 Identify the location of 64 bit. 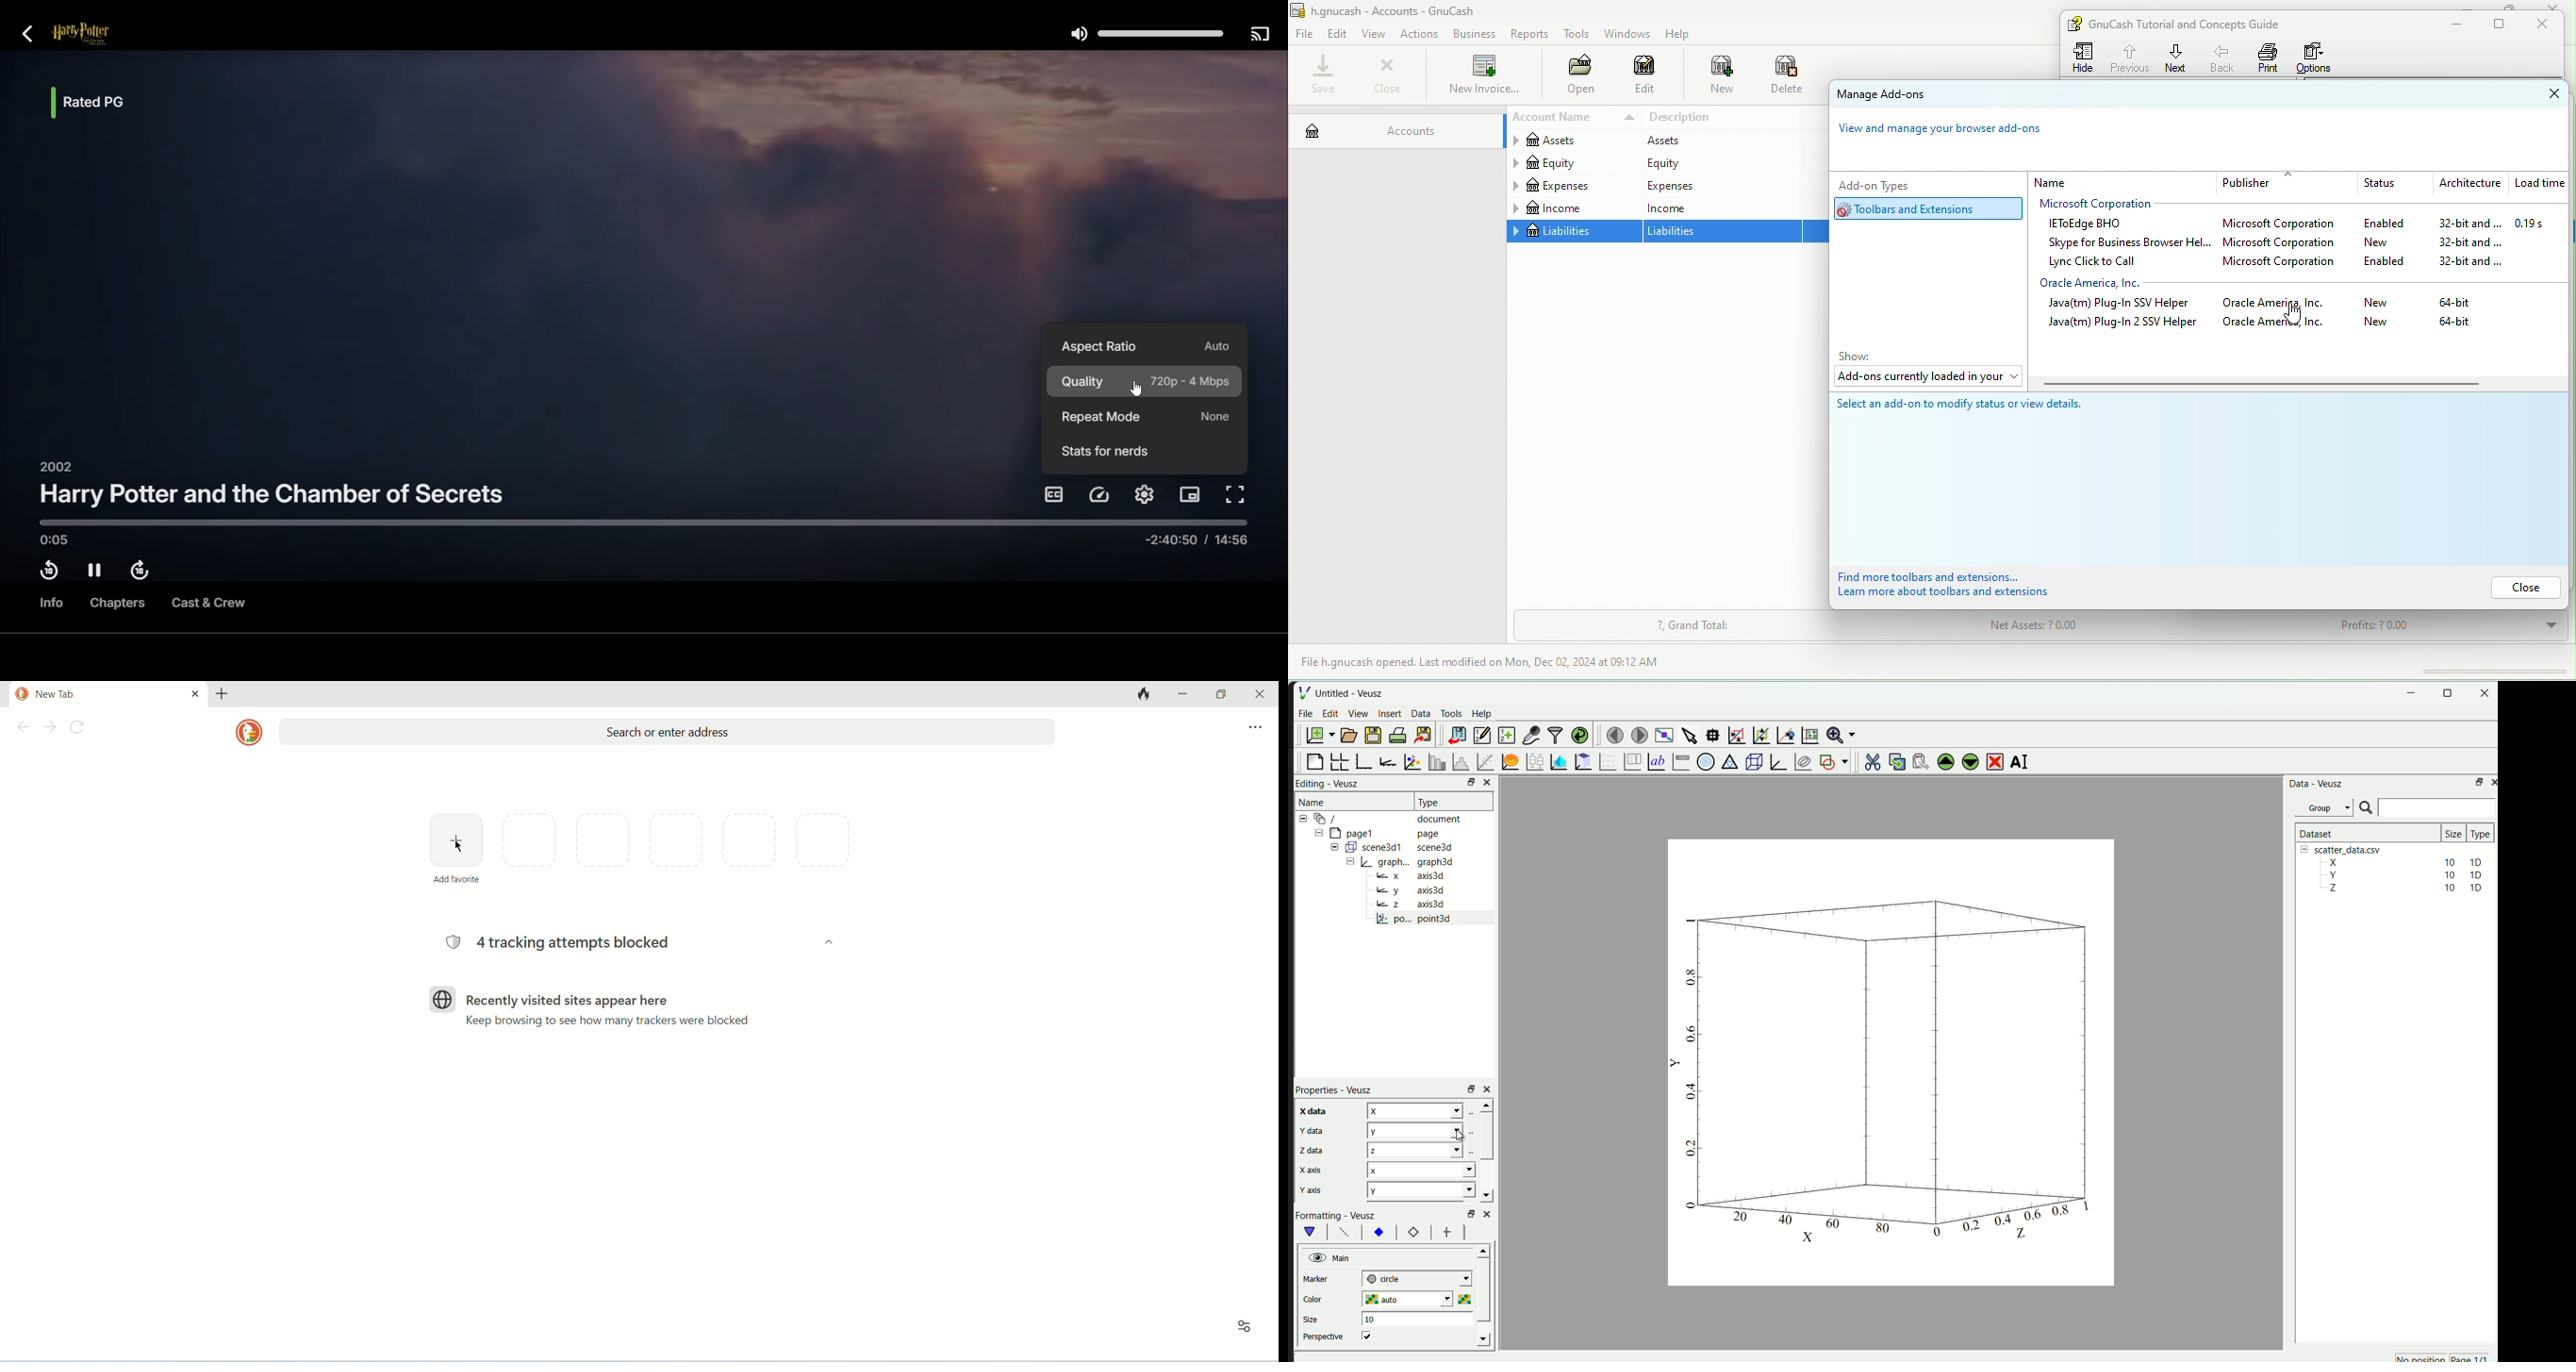
(2461, 301).